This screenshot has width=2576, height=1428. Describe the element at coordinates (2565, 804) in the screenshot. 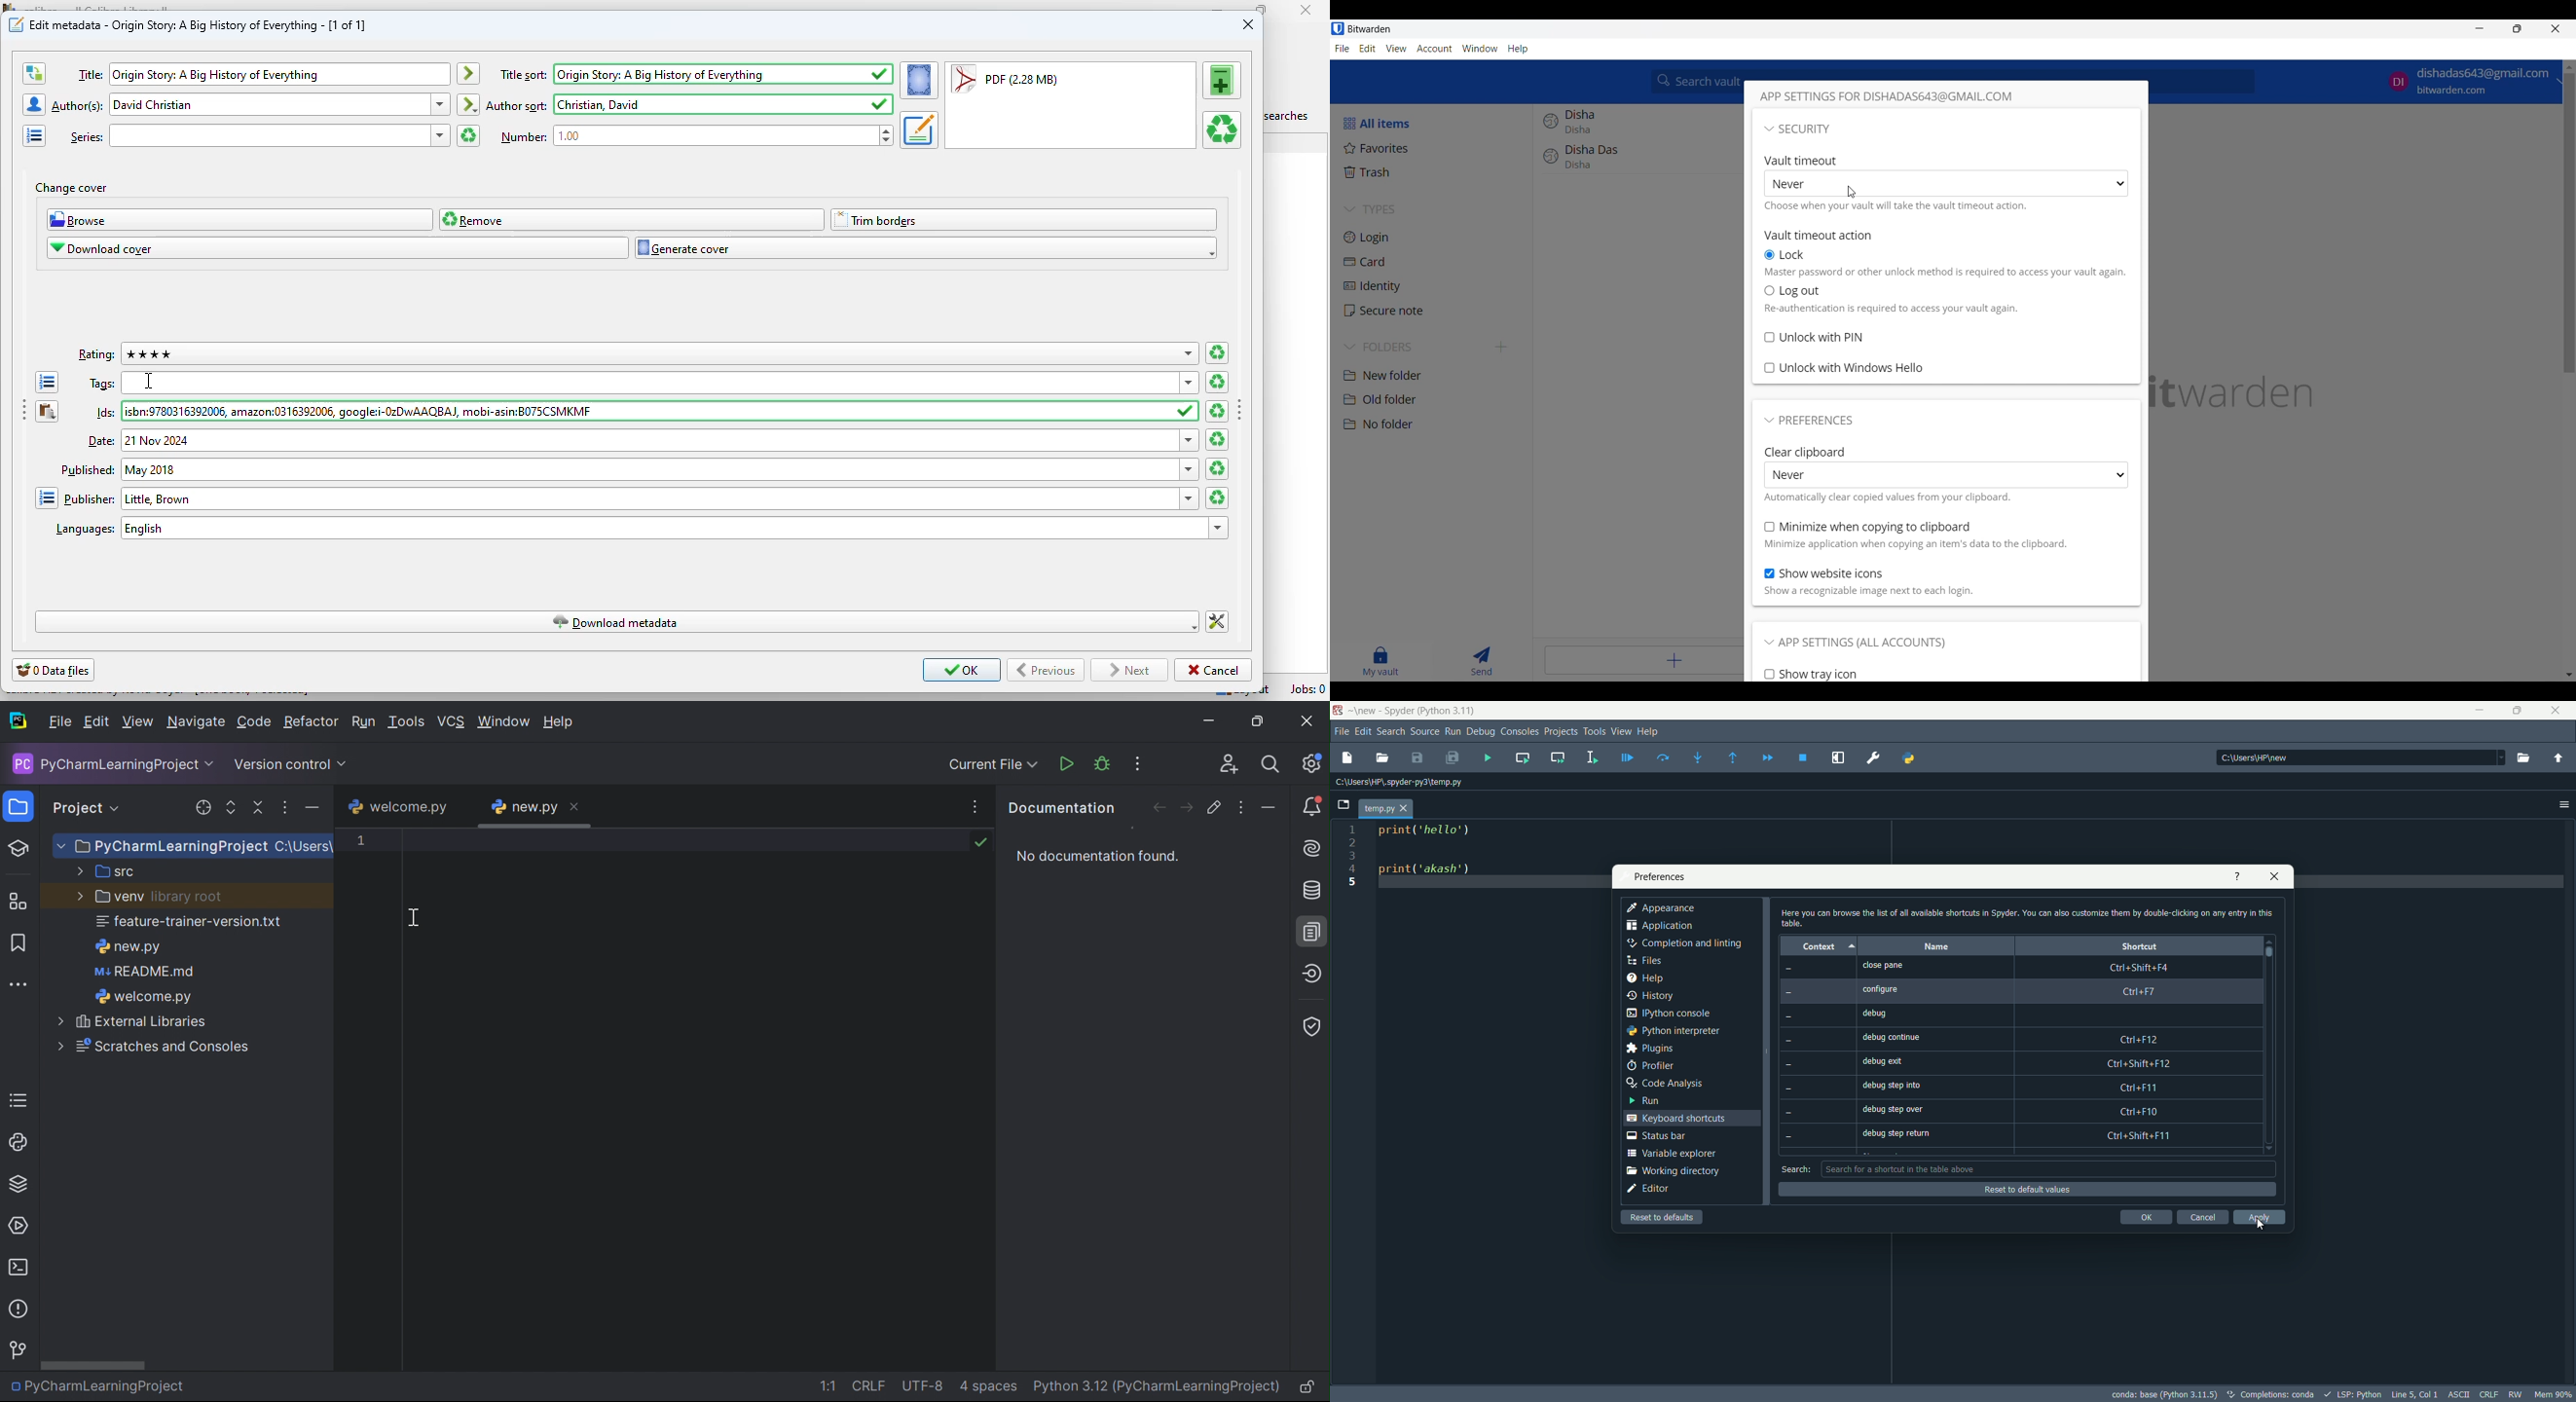

I see `options` at that location.